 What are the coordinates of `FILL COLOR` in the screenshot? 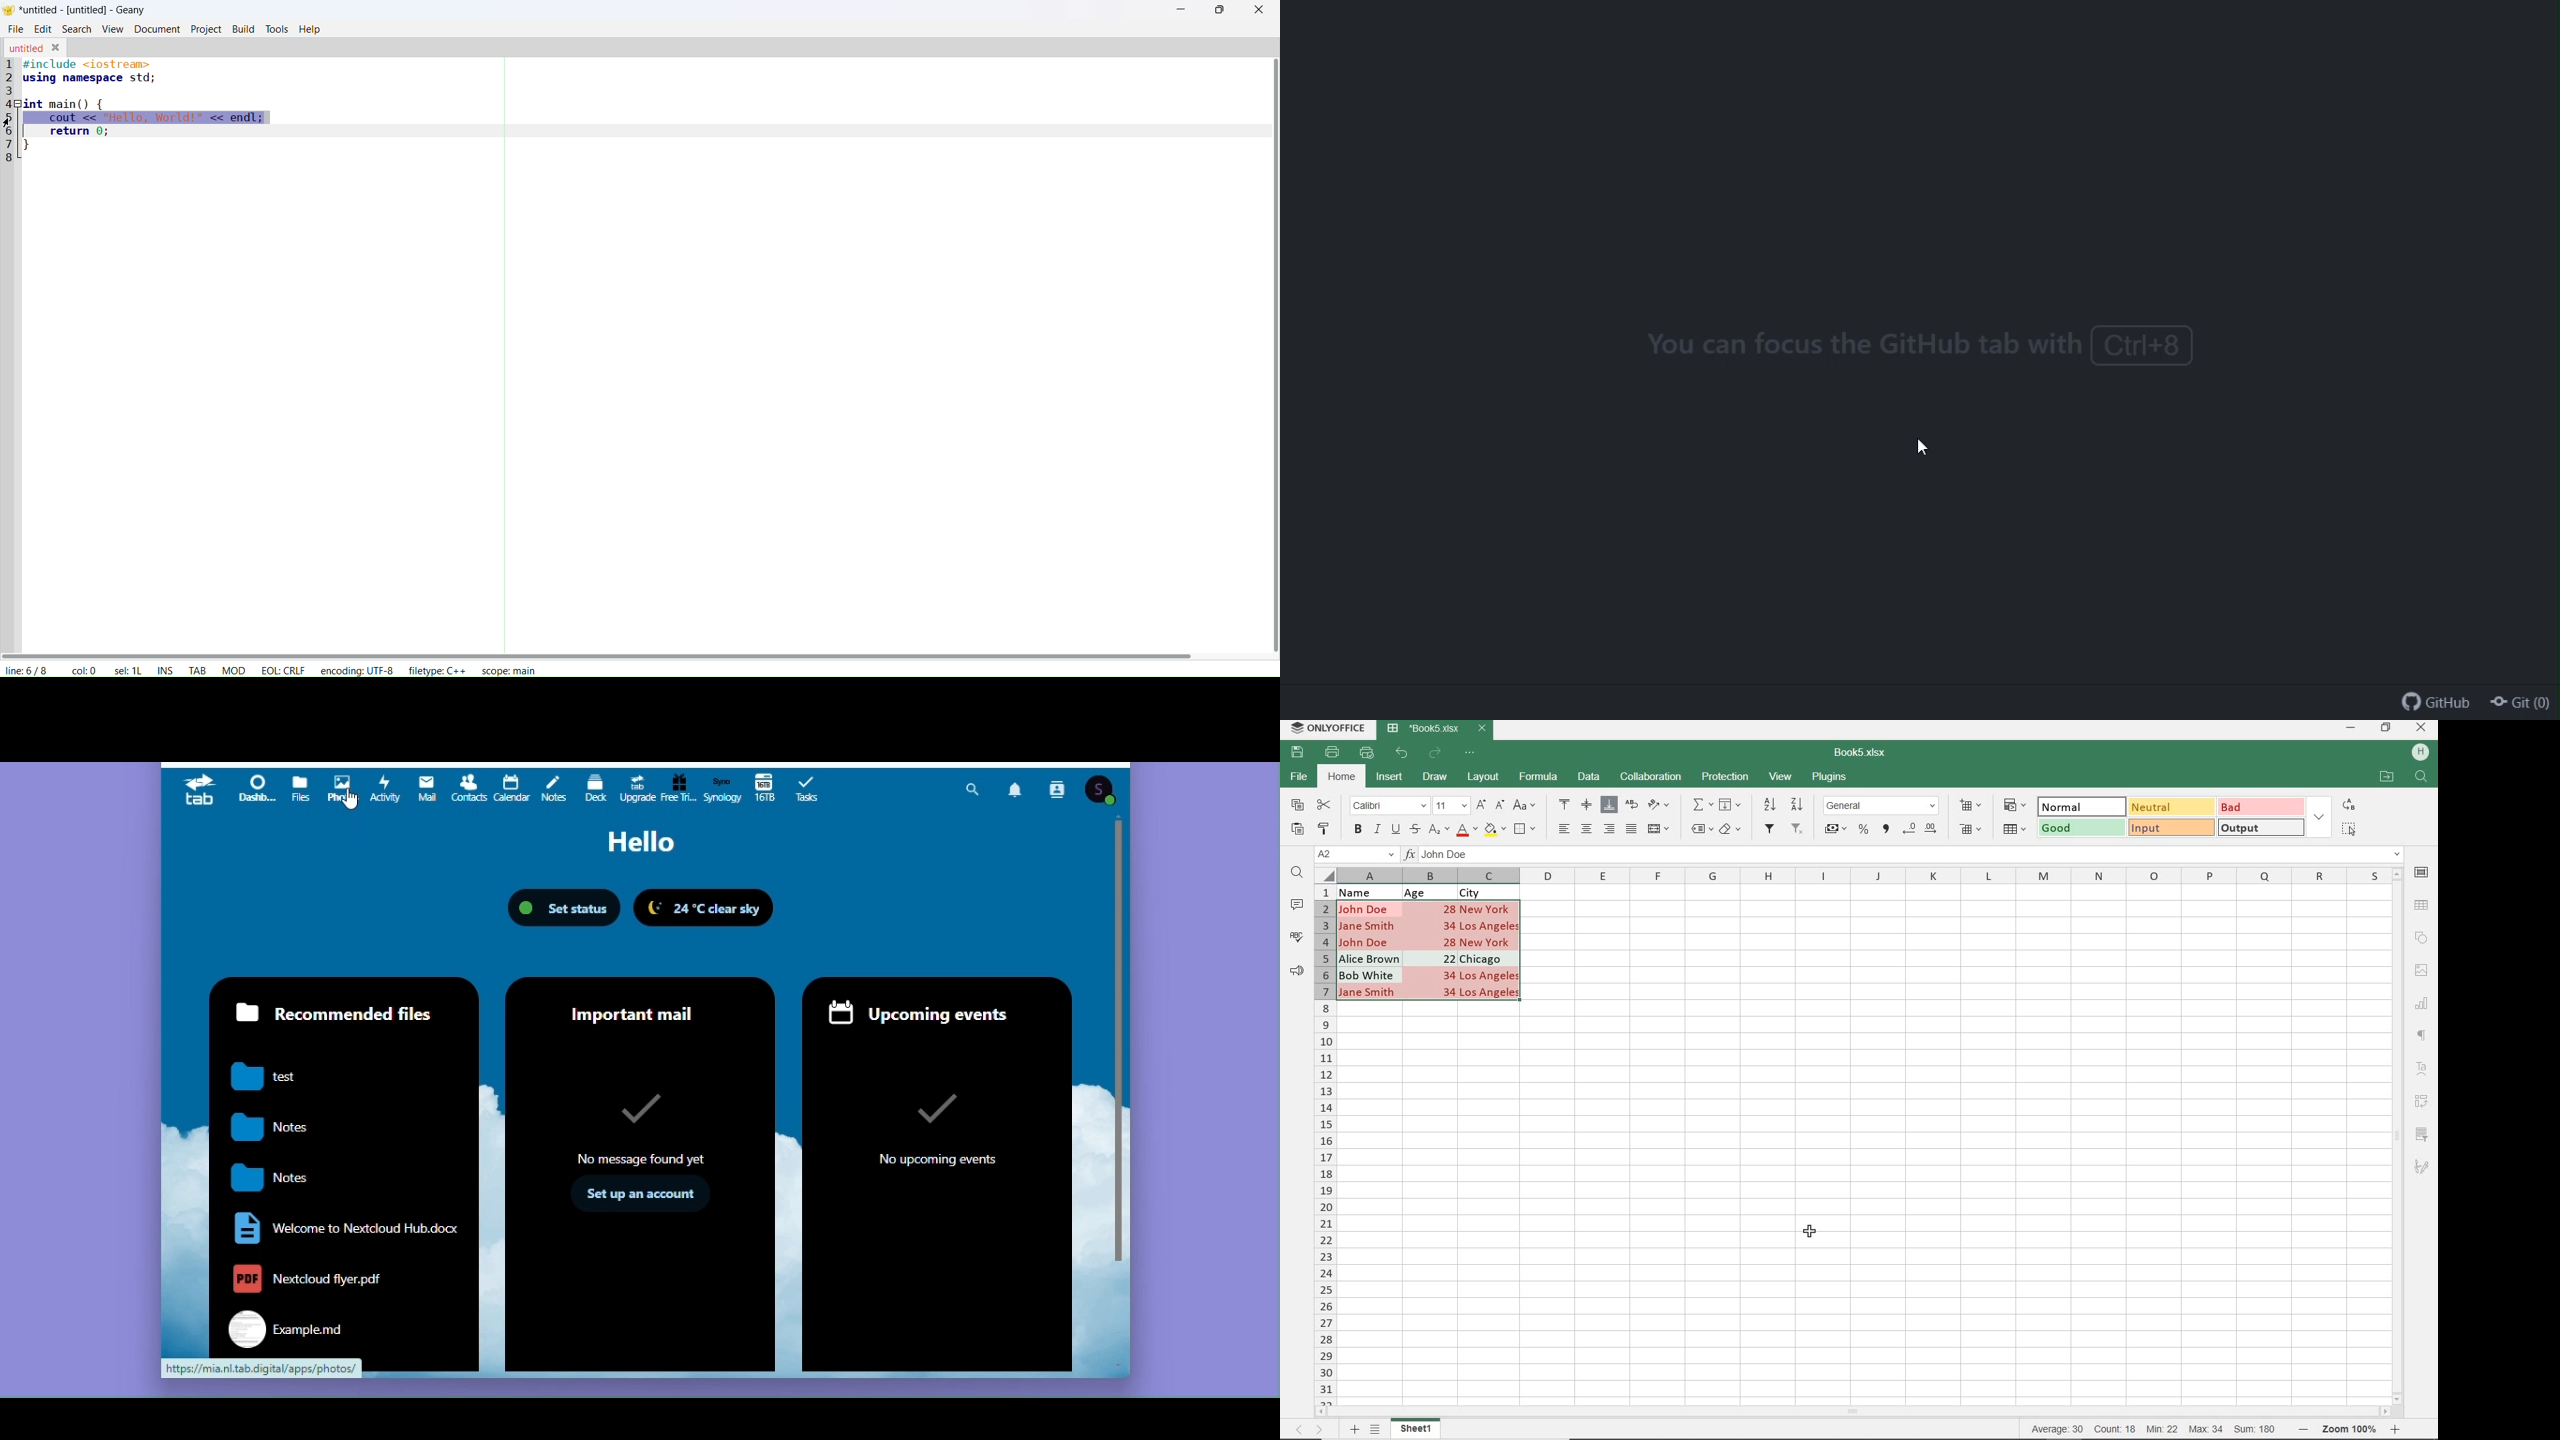 It's located at (1494, 828).